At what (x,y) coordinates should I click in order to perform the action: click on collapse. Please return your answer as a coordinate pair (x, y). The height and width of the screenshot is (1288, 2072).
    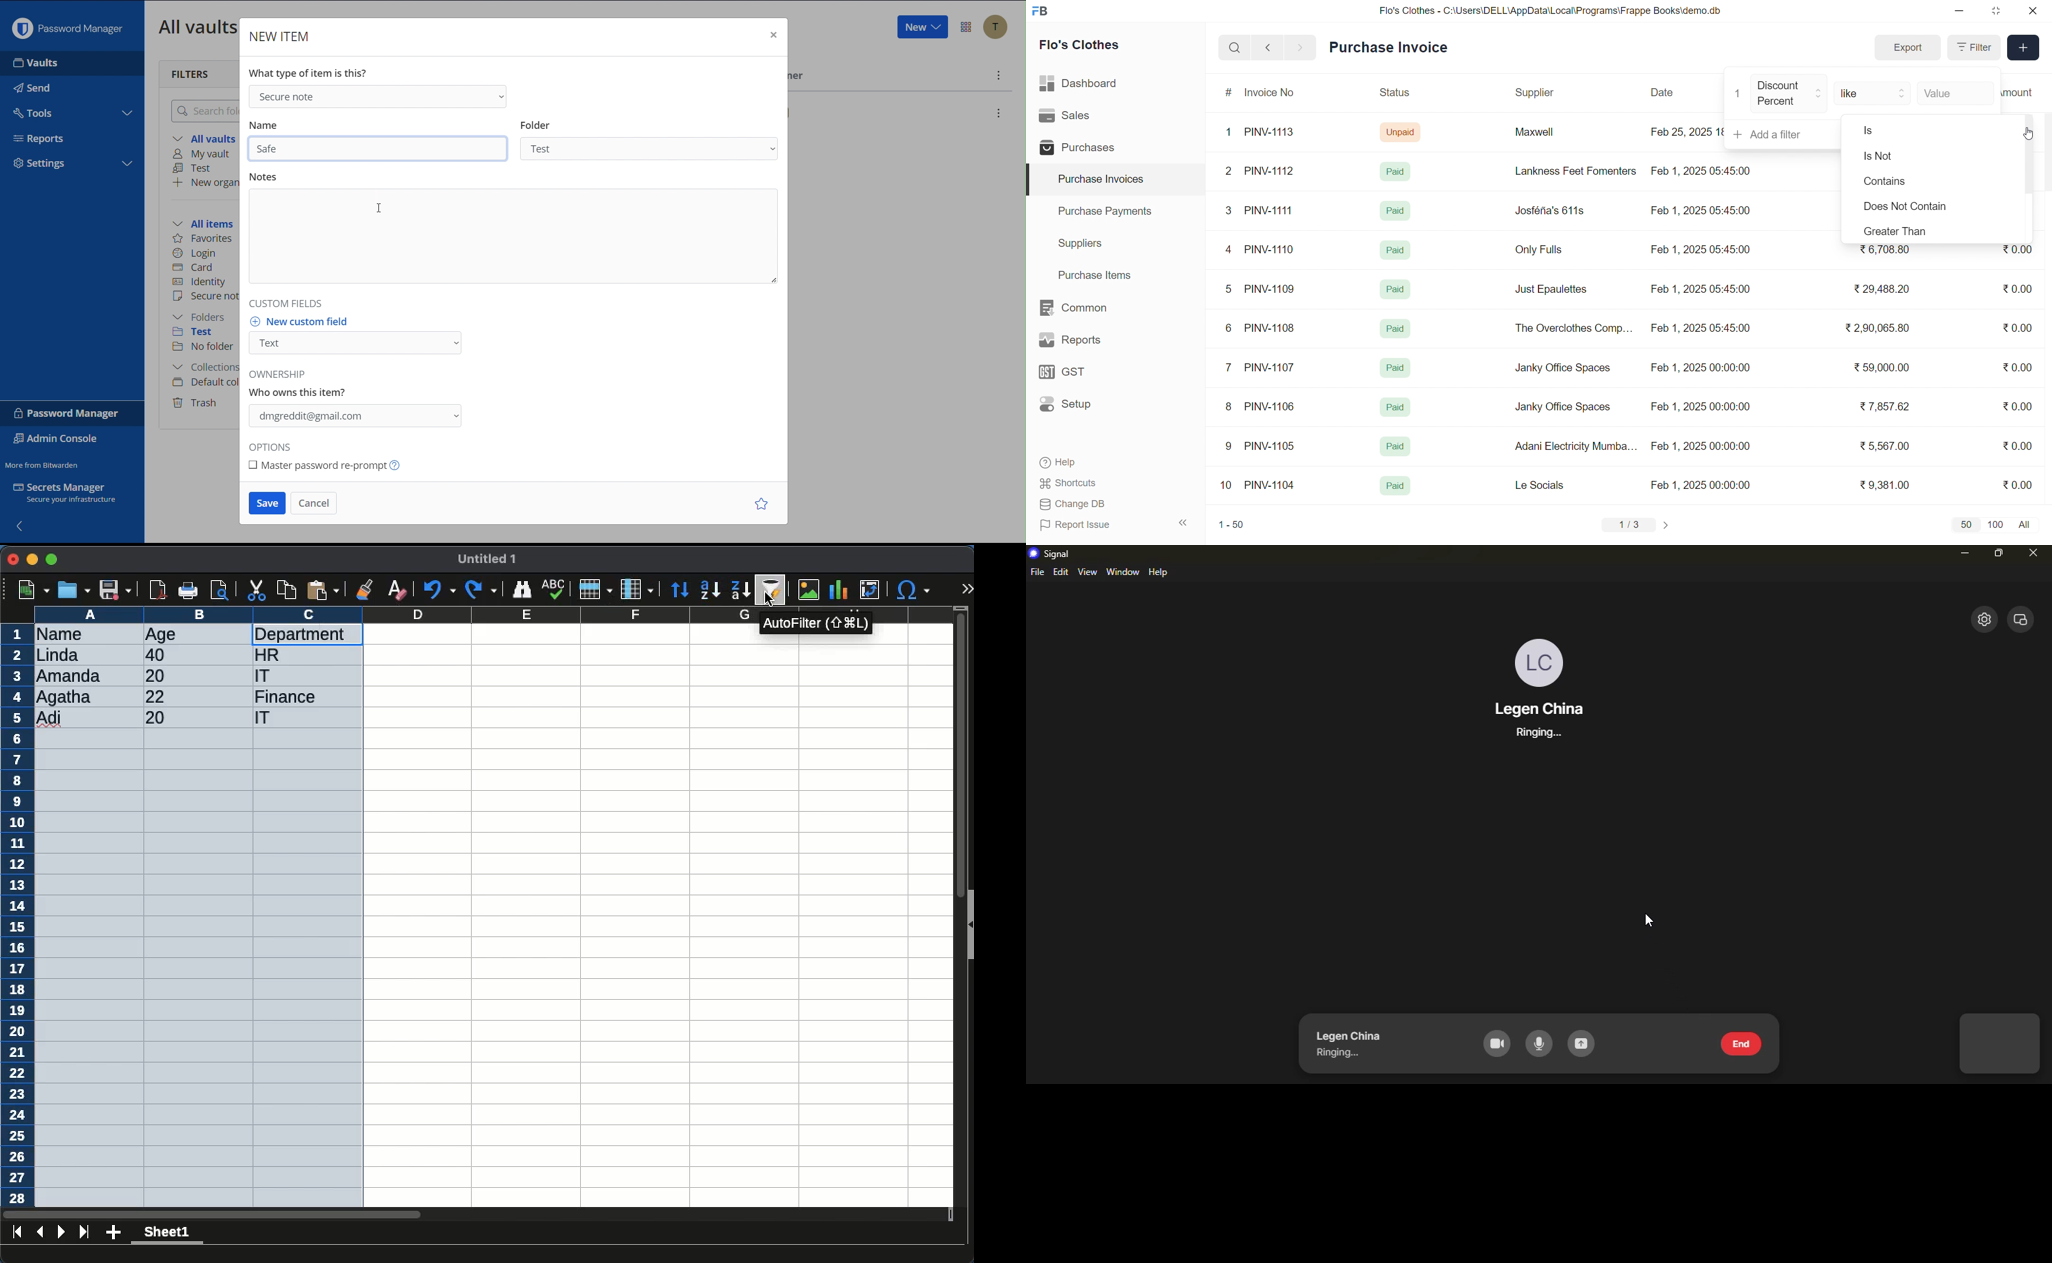
    Looking at the image, I should click on (969, 923).